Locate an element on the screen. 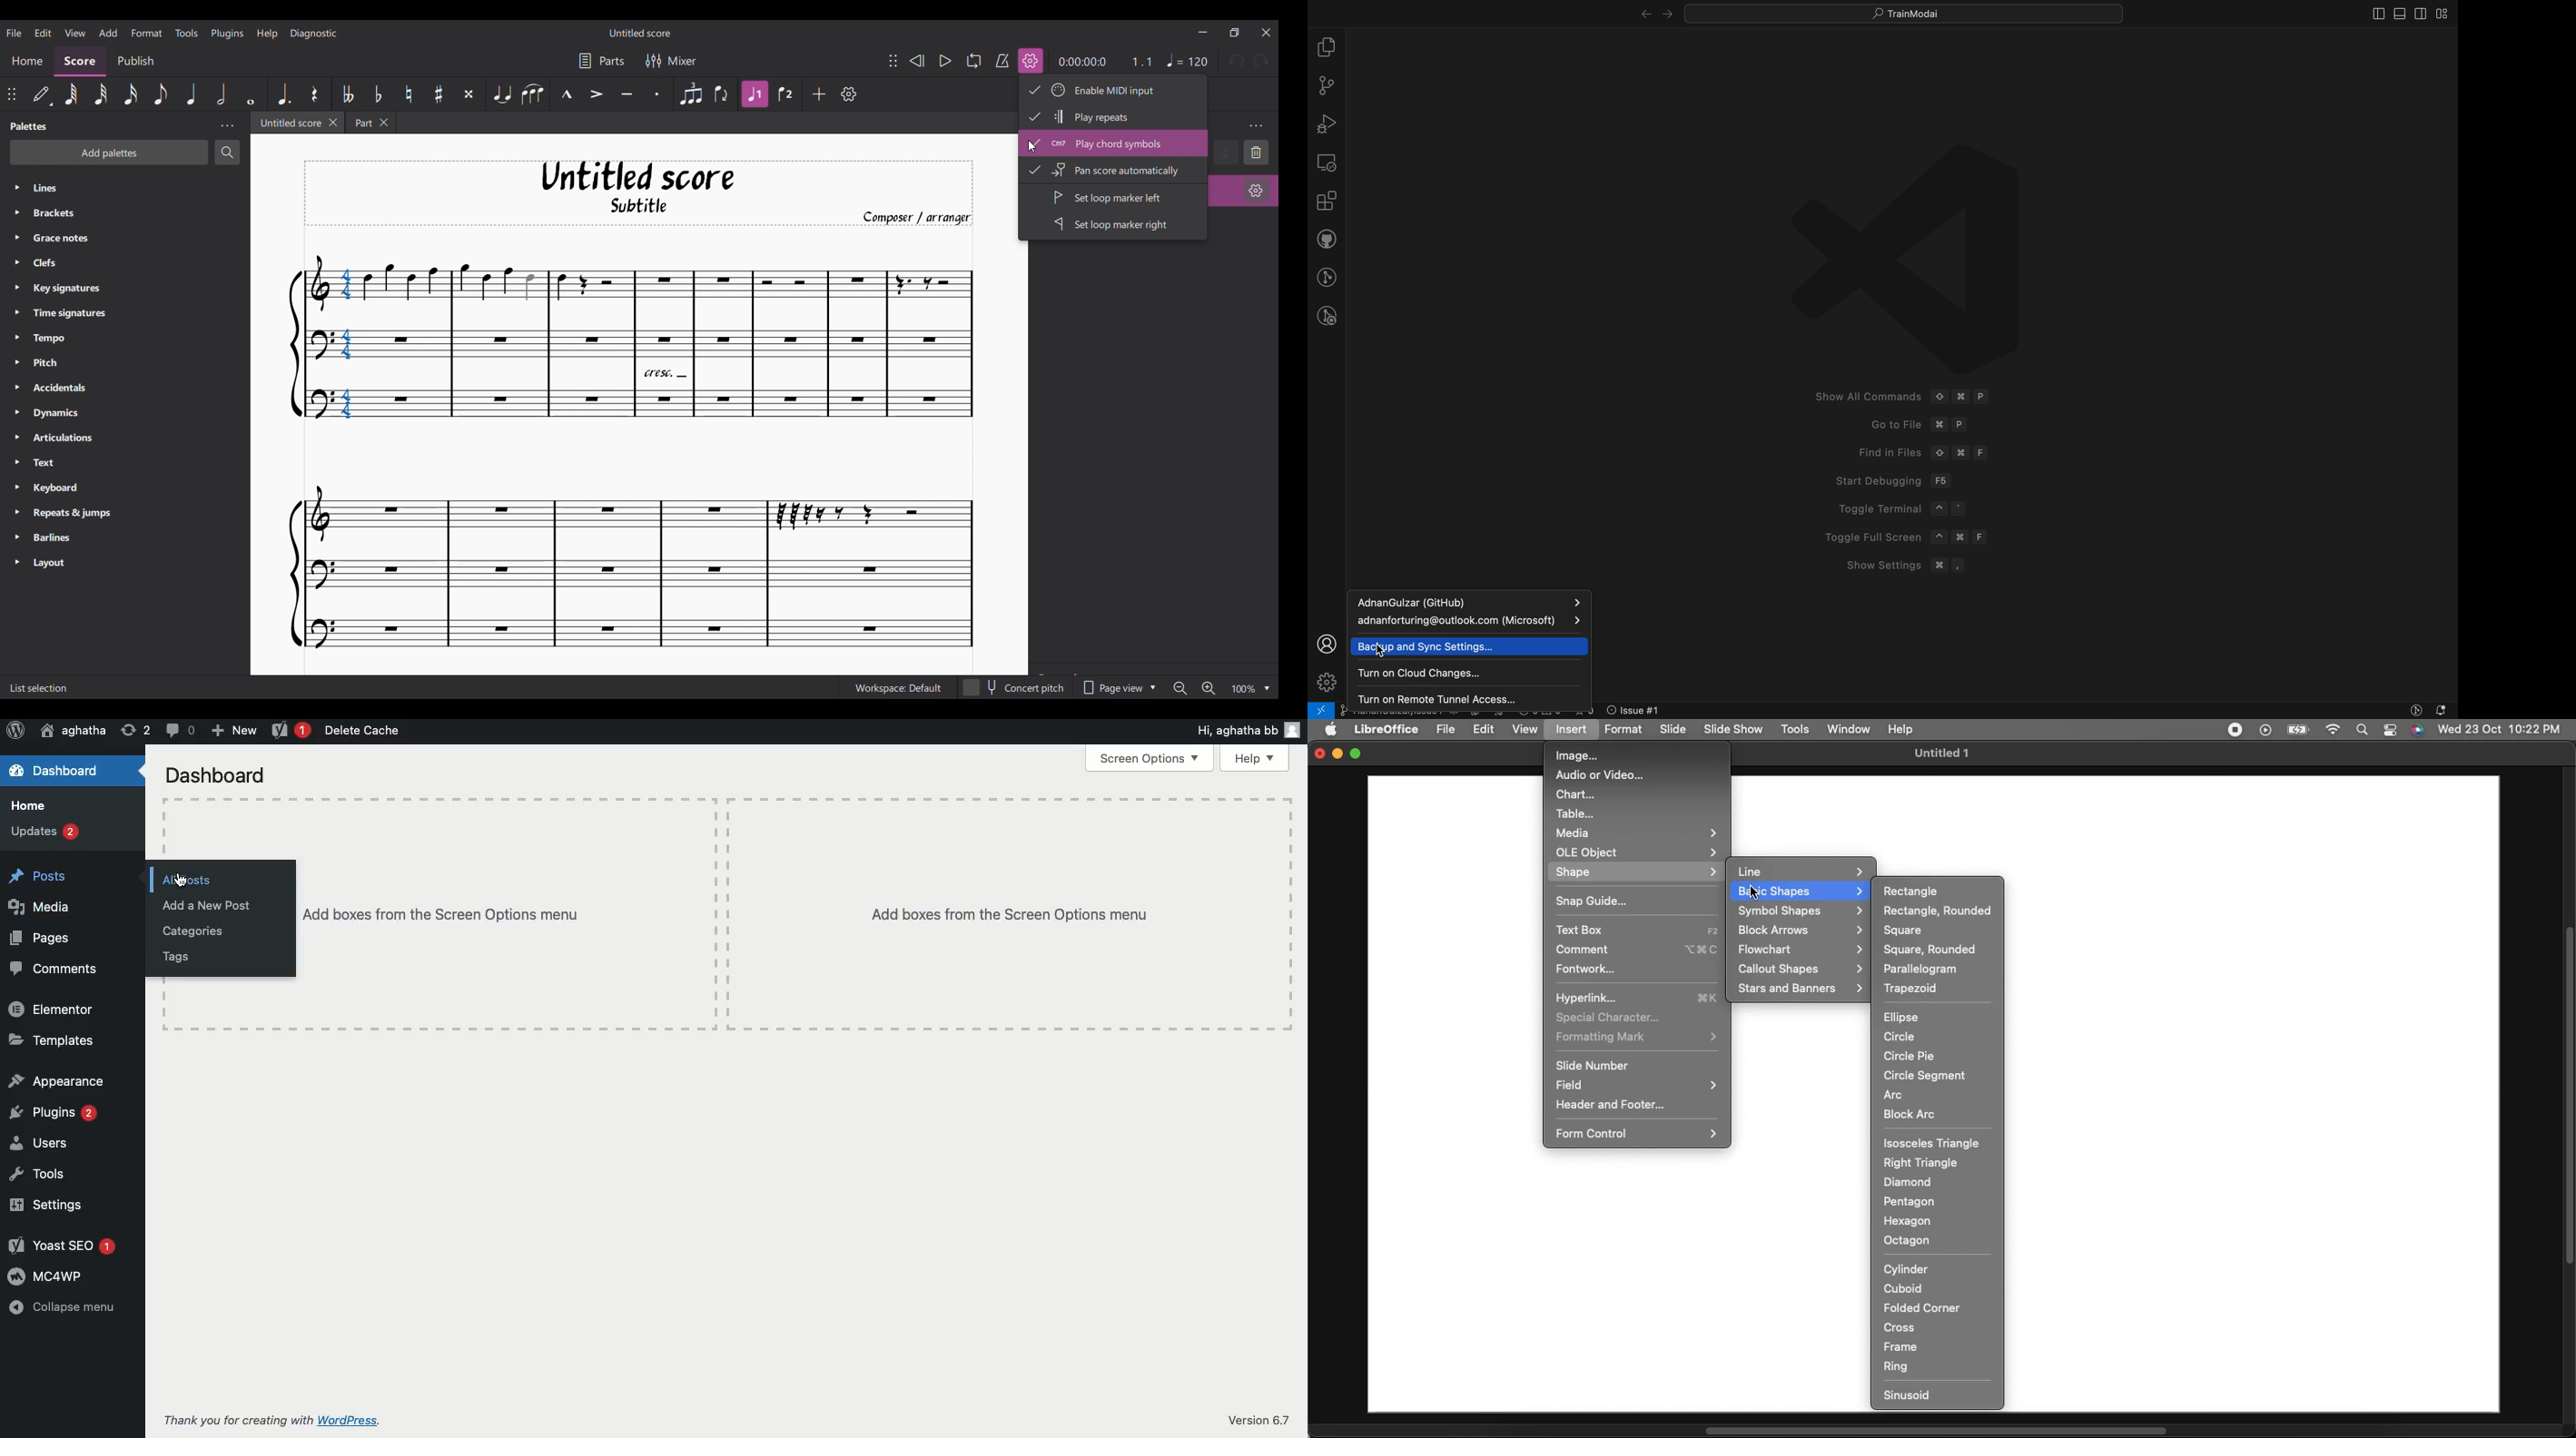 This screenshot has width=2576, height=1456. Pentagon is located at coordinates (1909, 1202).